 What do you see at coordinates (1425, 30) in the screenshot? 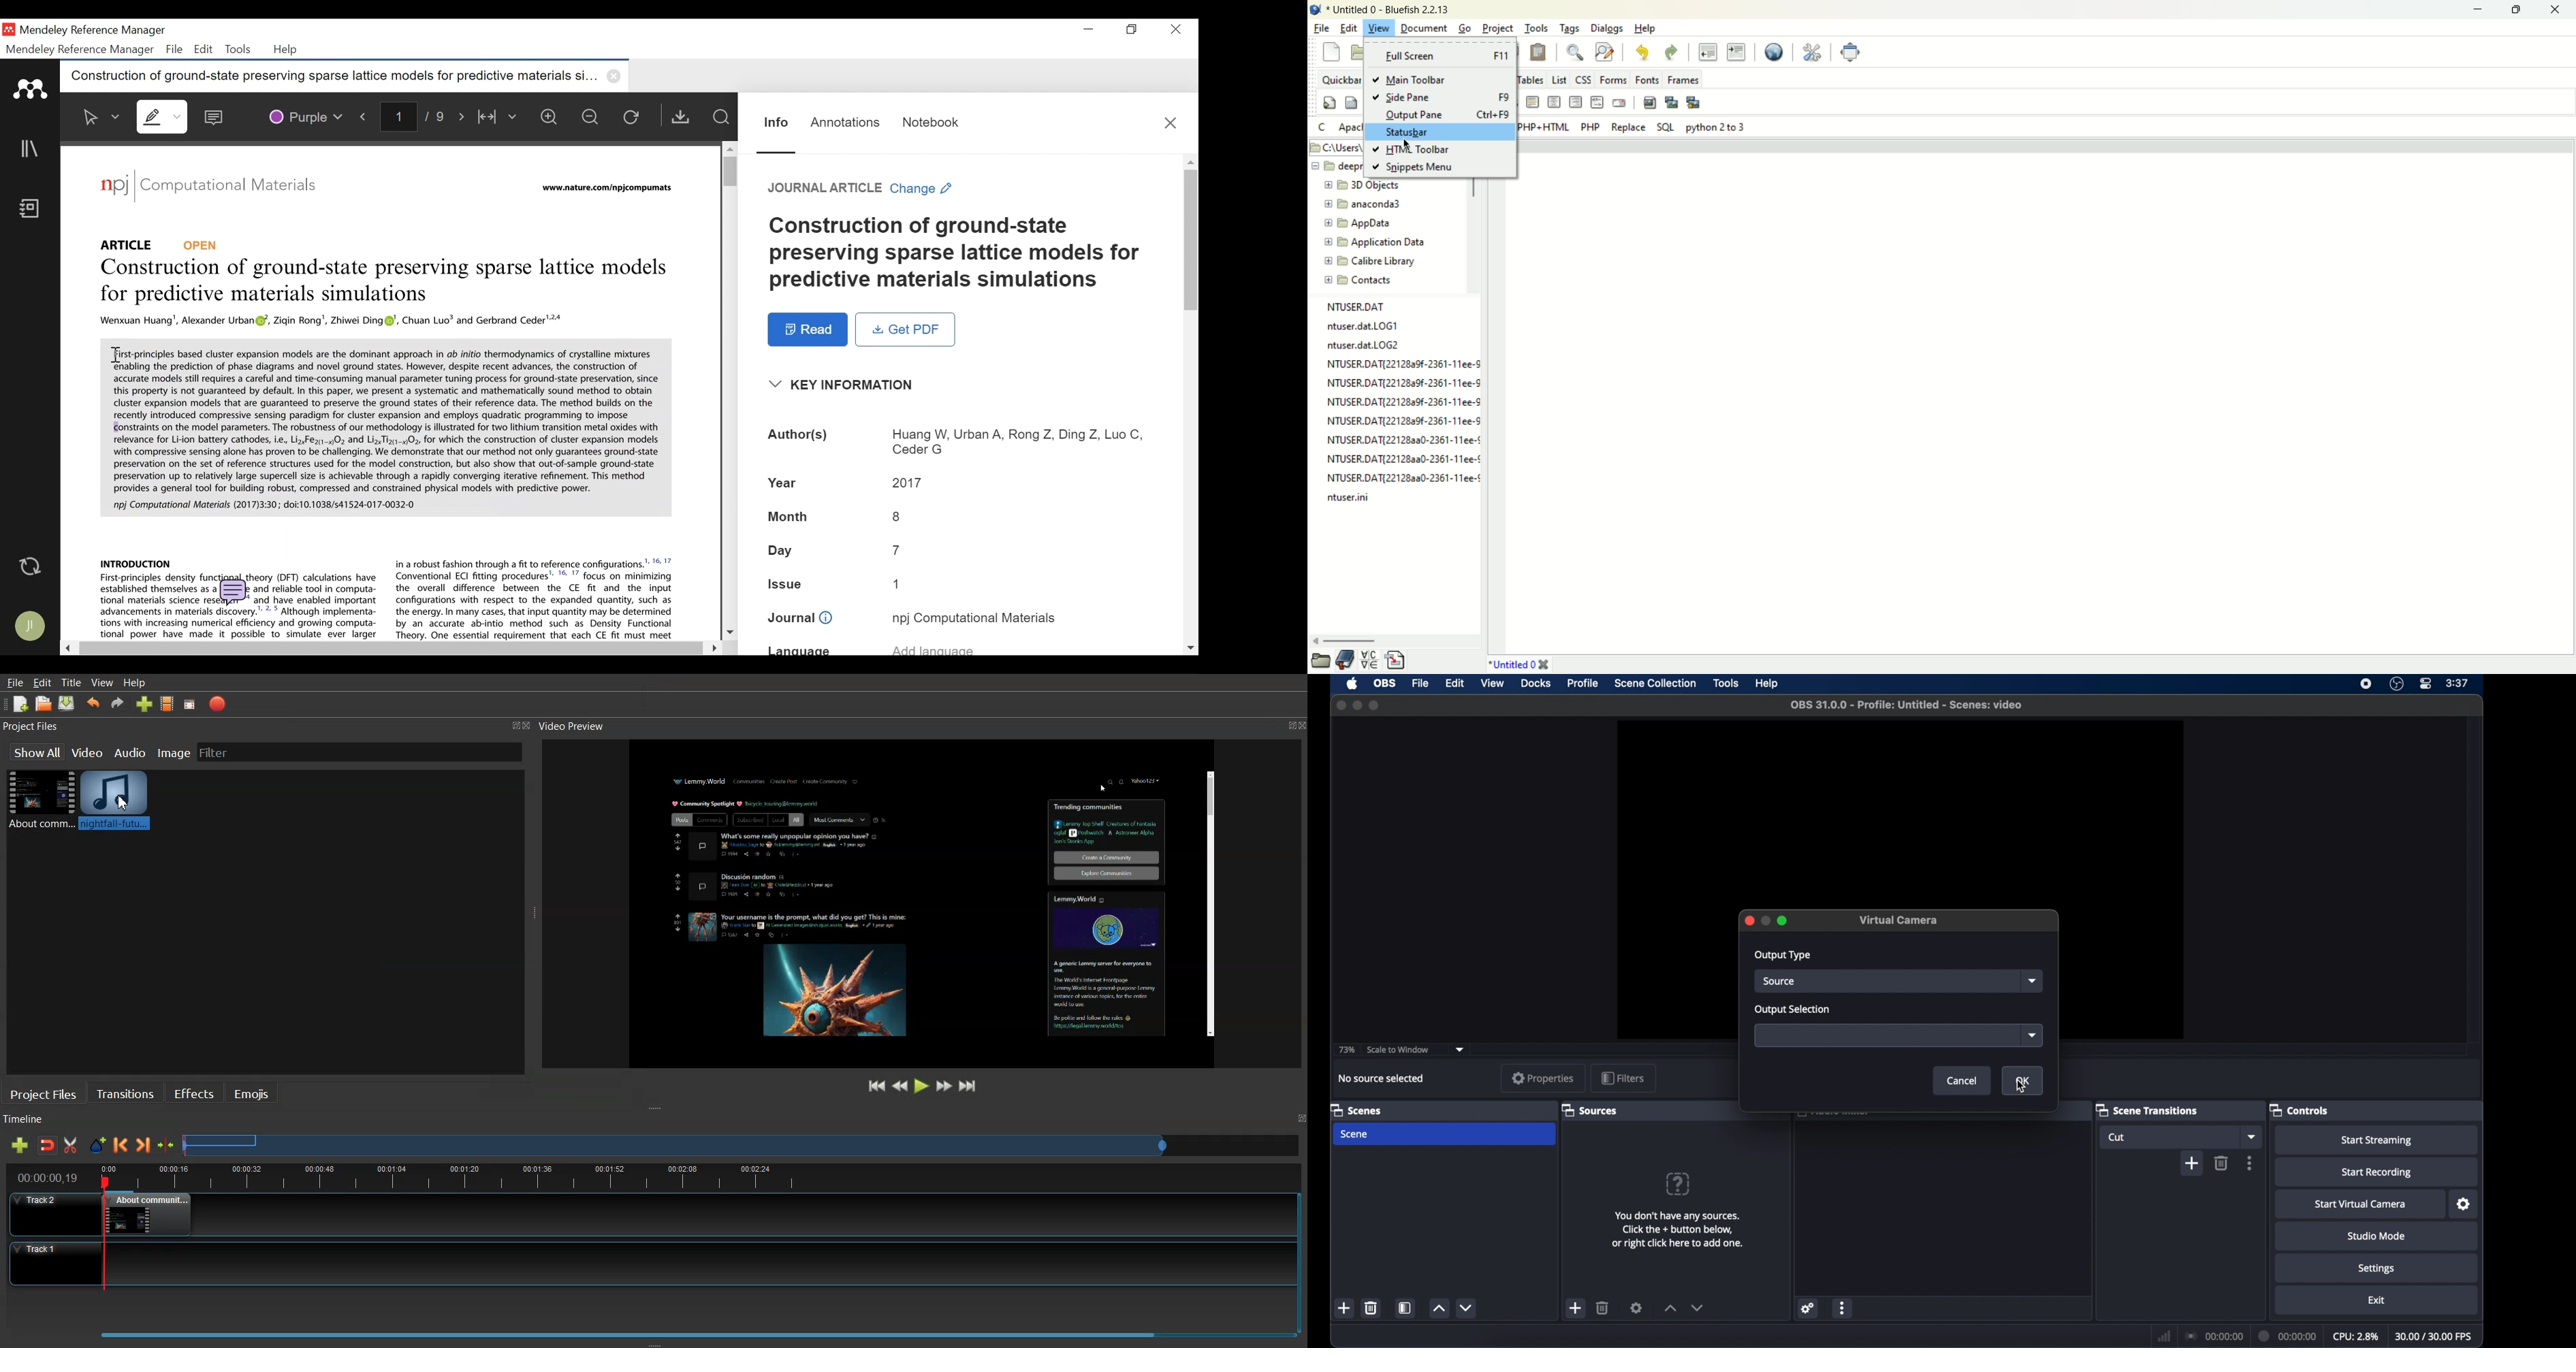
I see `Document` at bounding box center [1425, 30].